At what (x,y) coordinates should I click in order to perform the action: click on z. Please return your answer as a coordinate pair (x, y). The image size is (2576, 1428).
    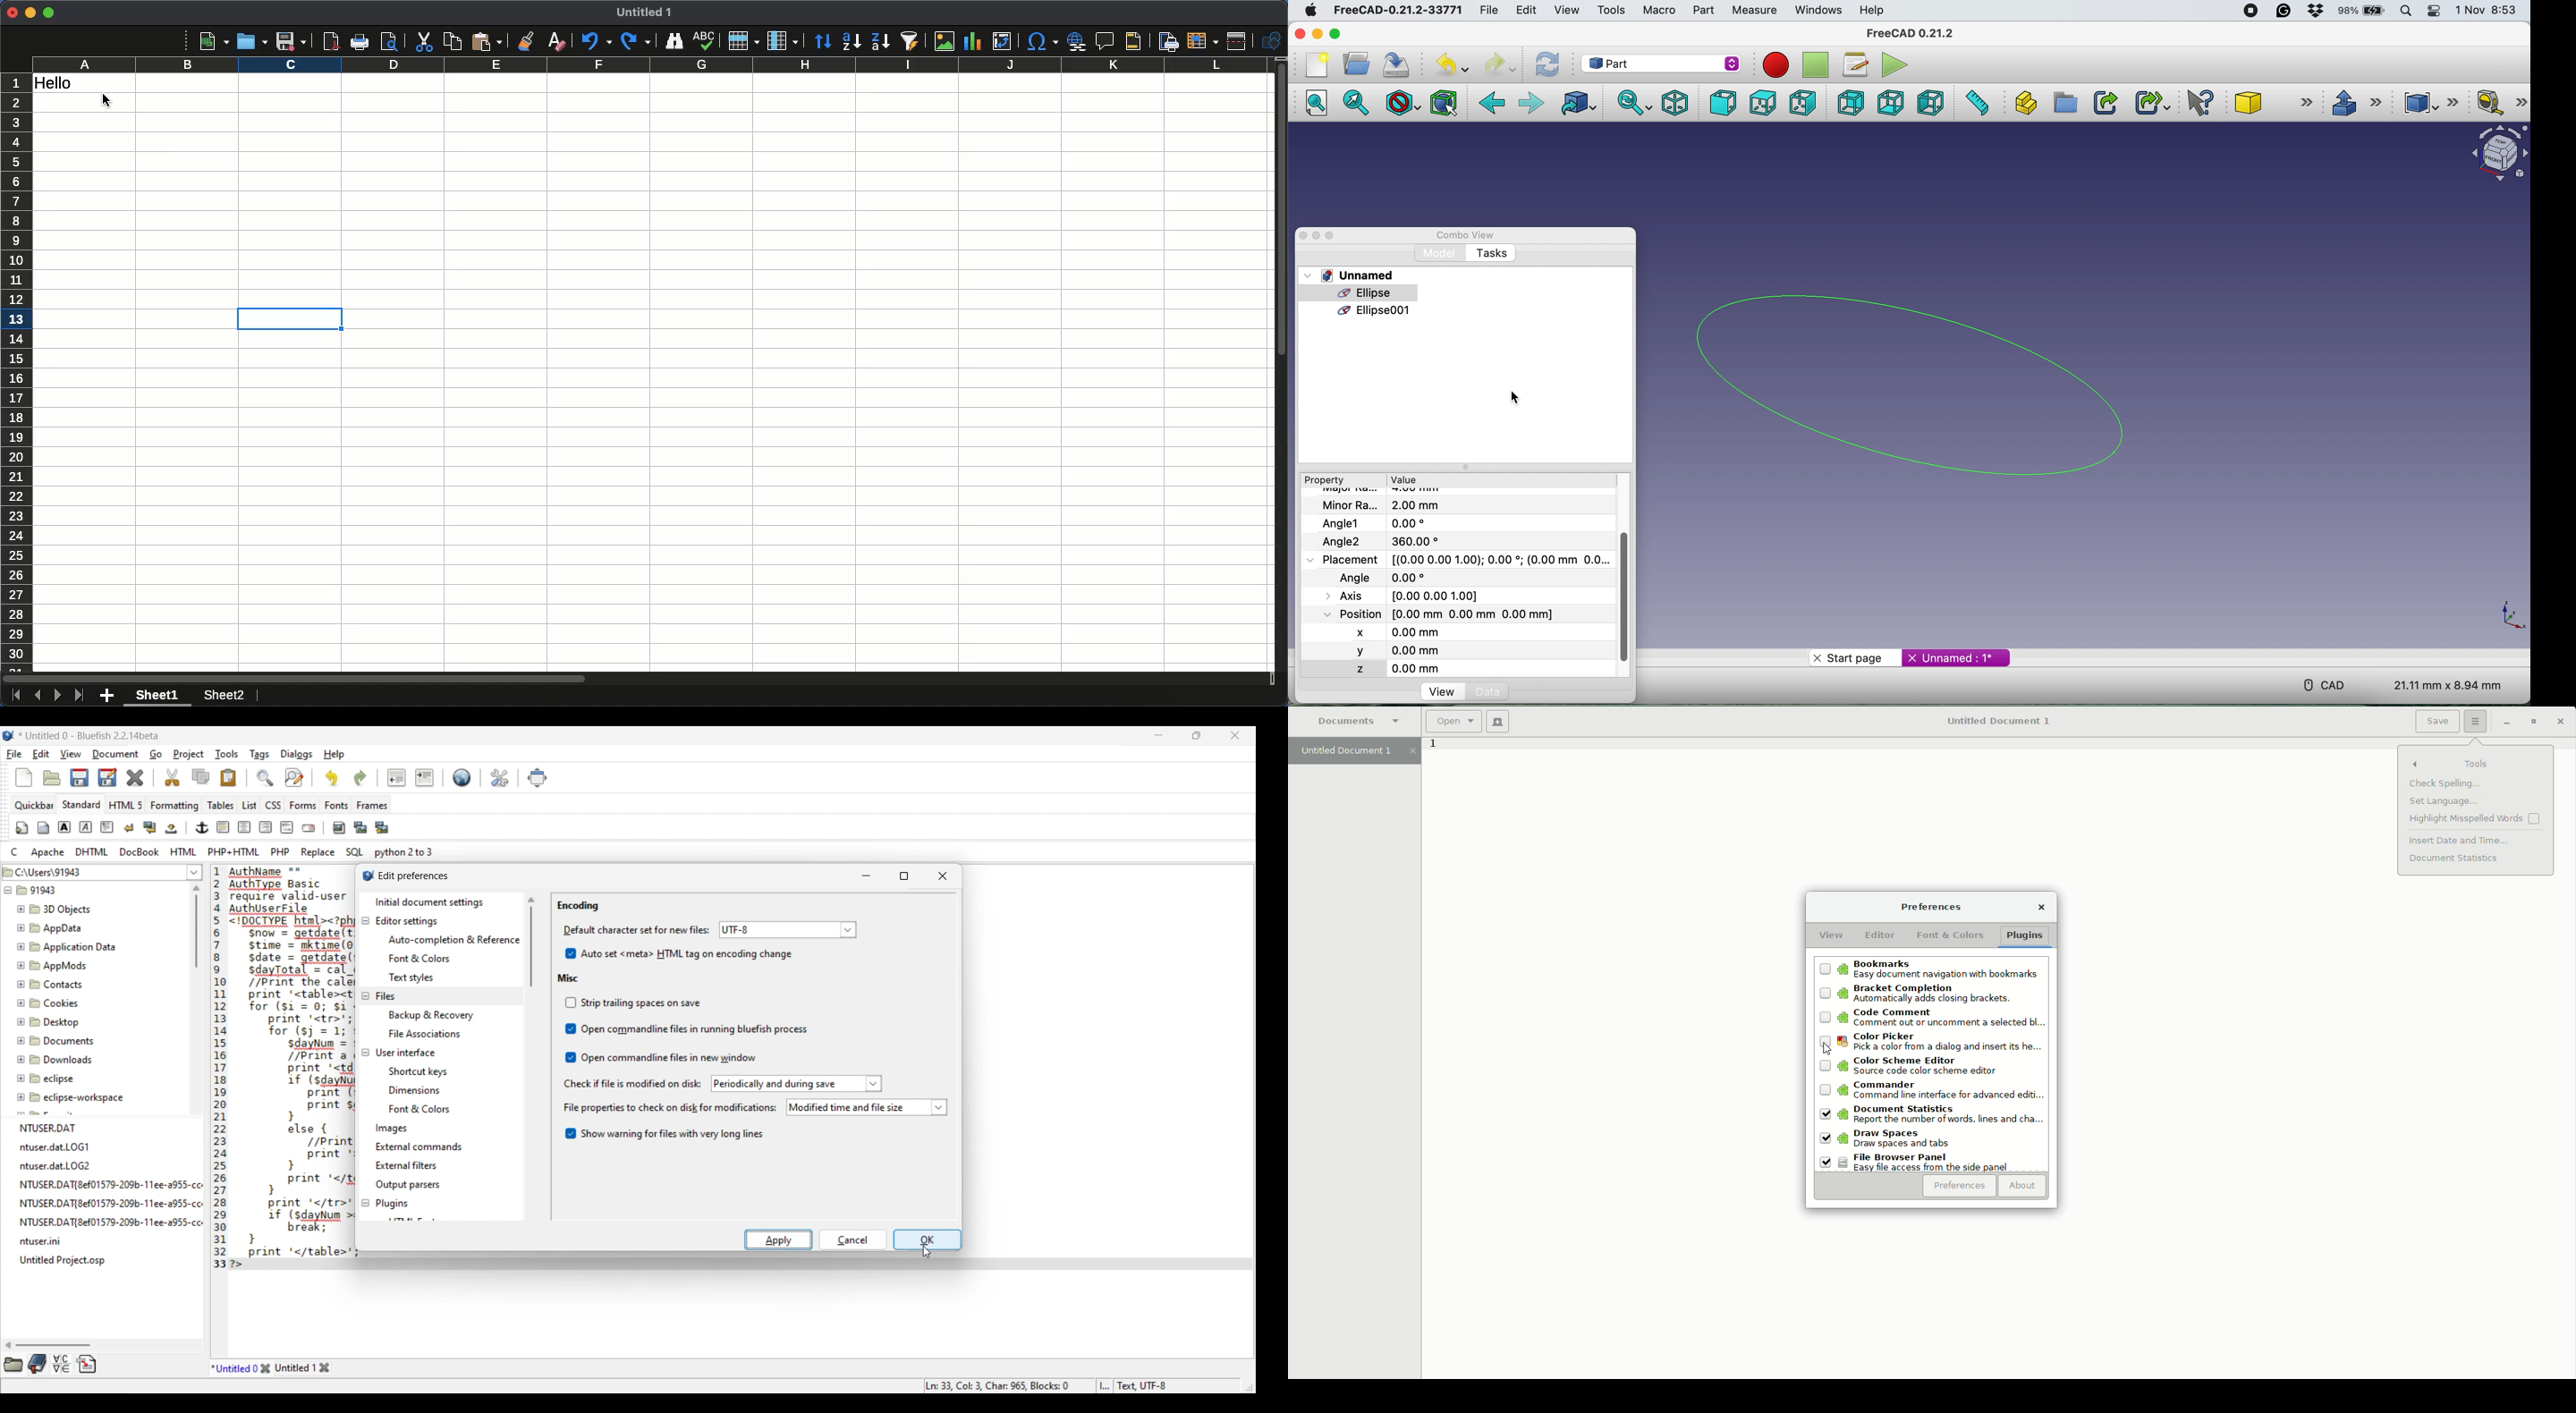
    Looking at the image, I should click on (1388, 667).